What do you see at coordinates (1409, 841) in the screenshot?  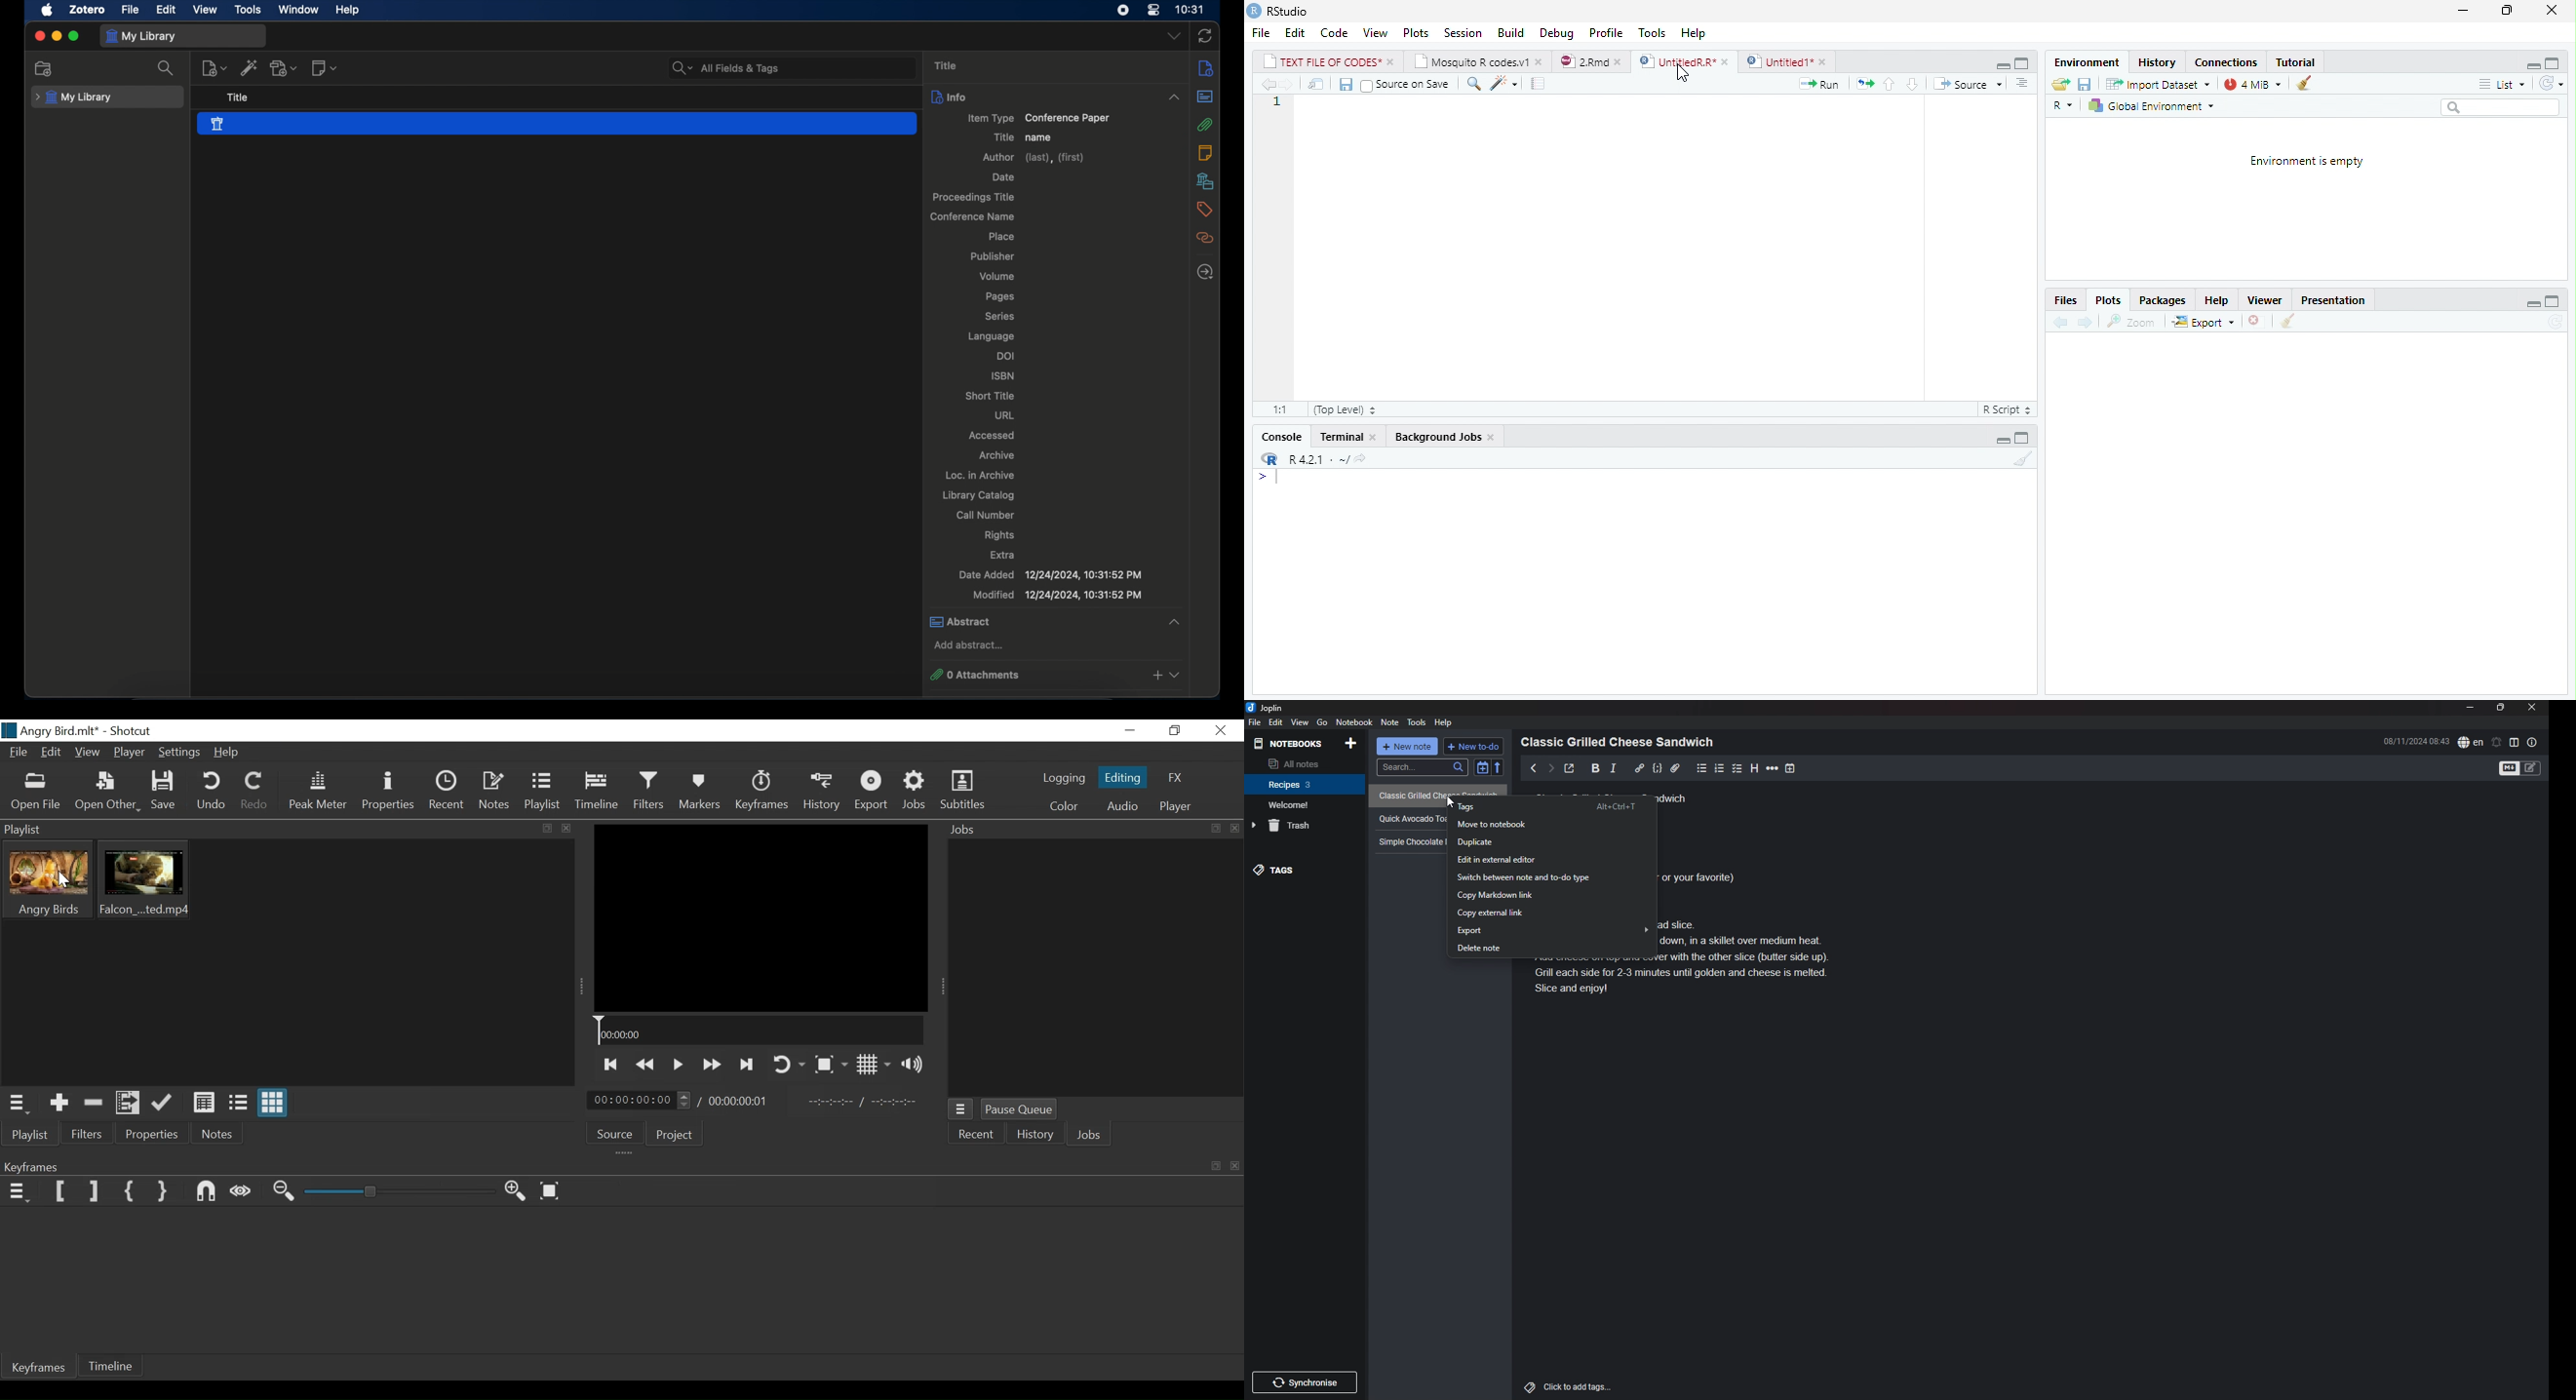 I see `recipe` at bounding box center [1409, 841].